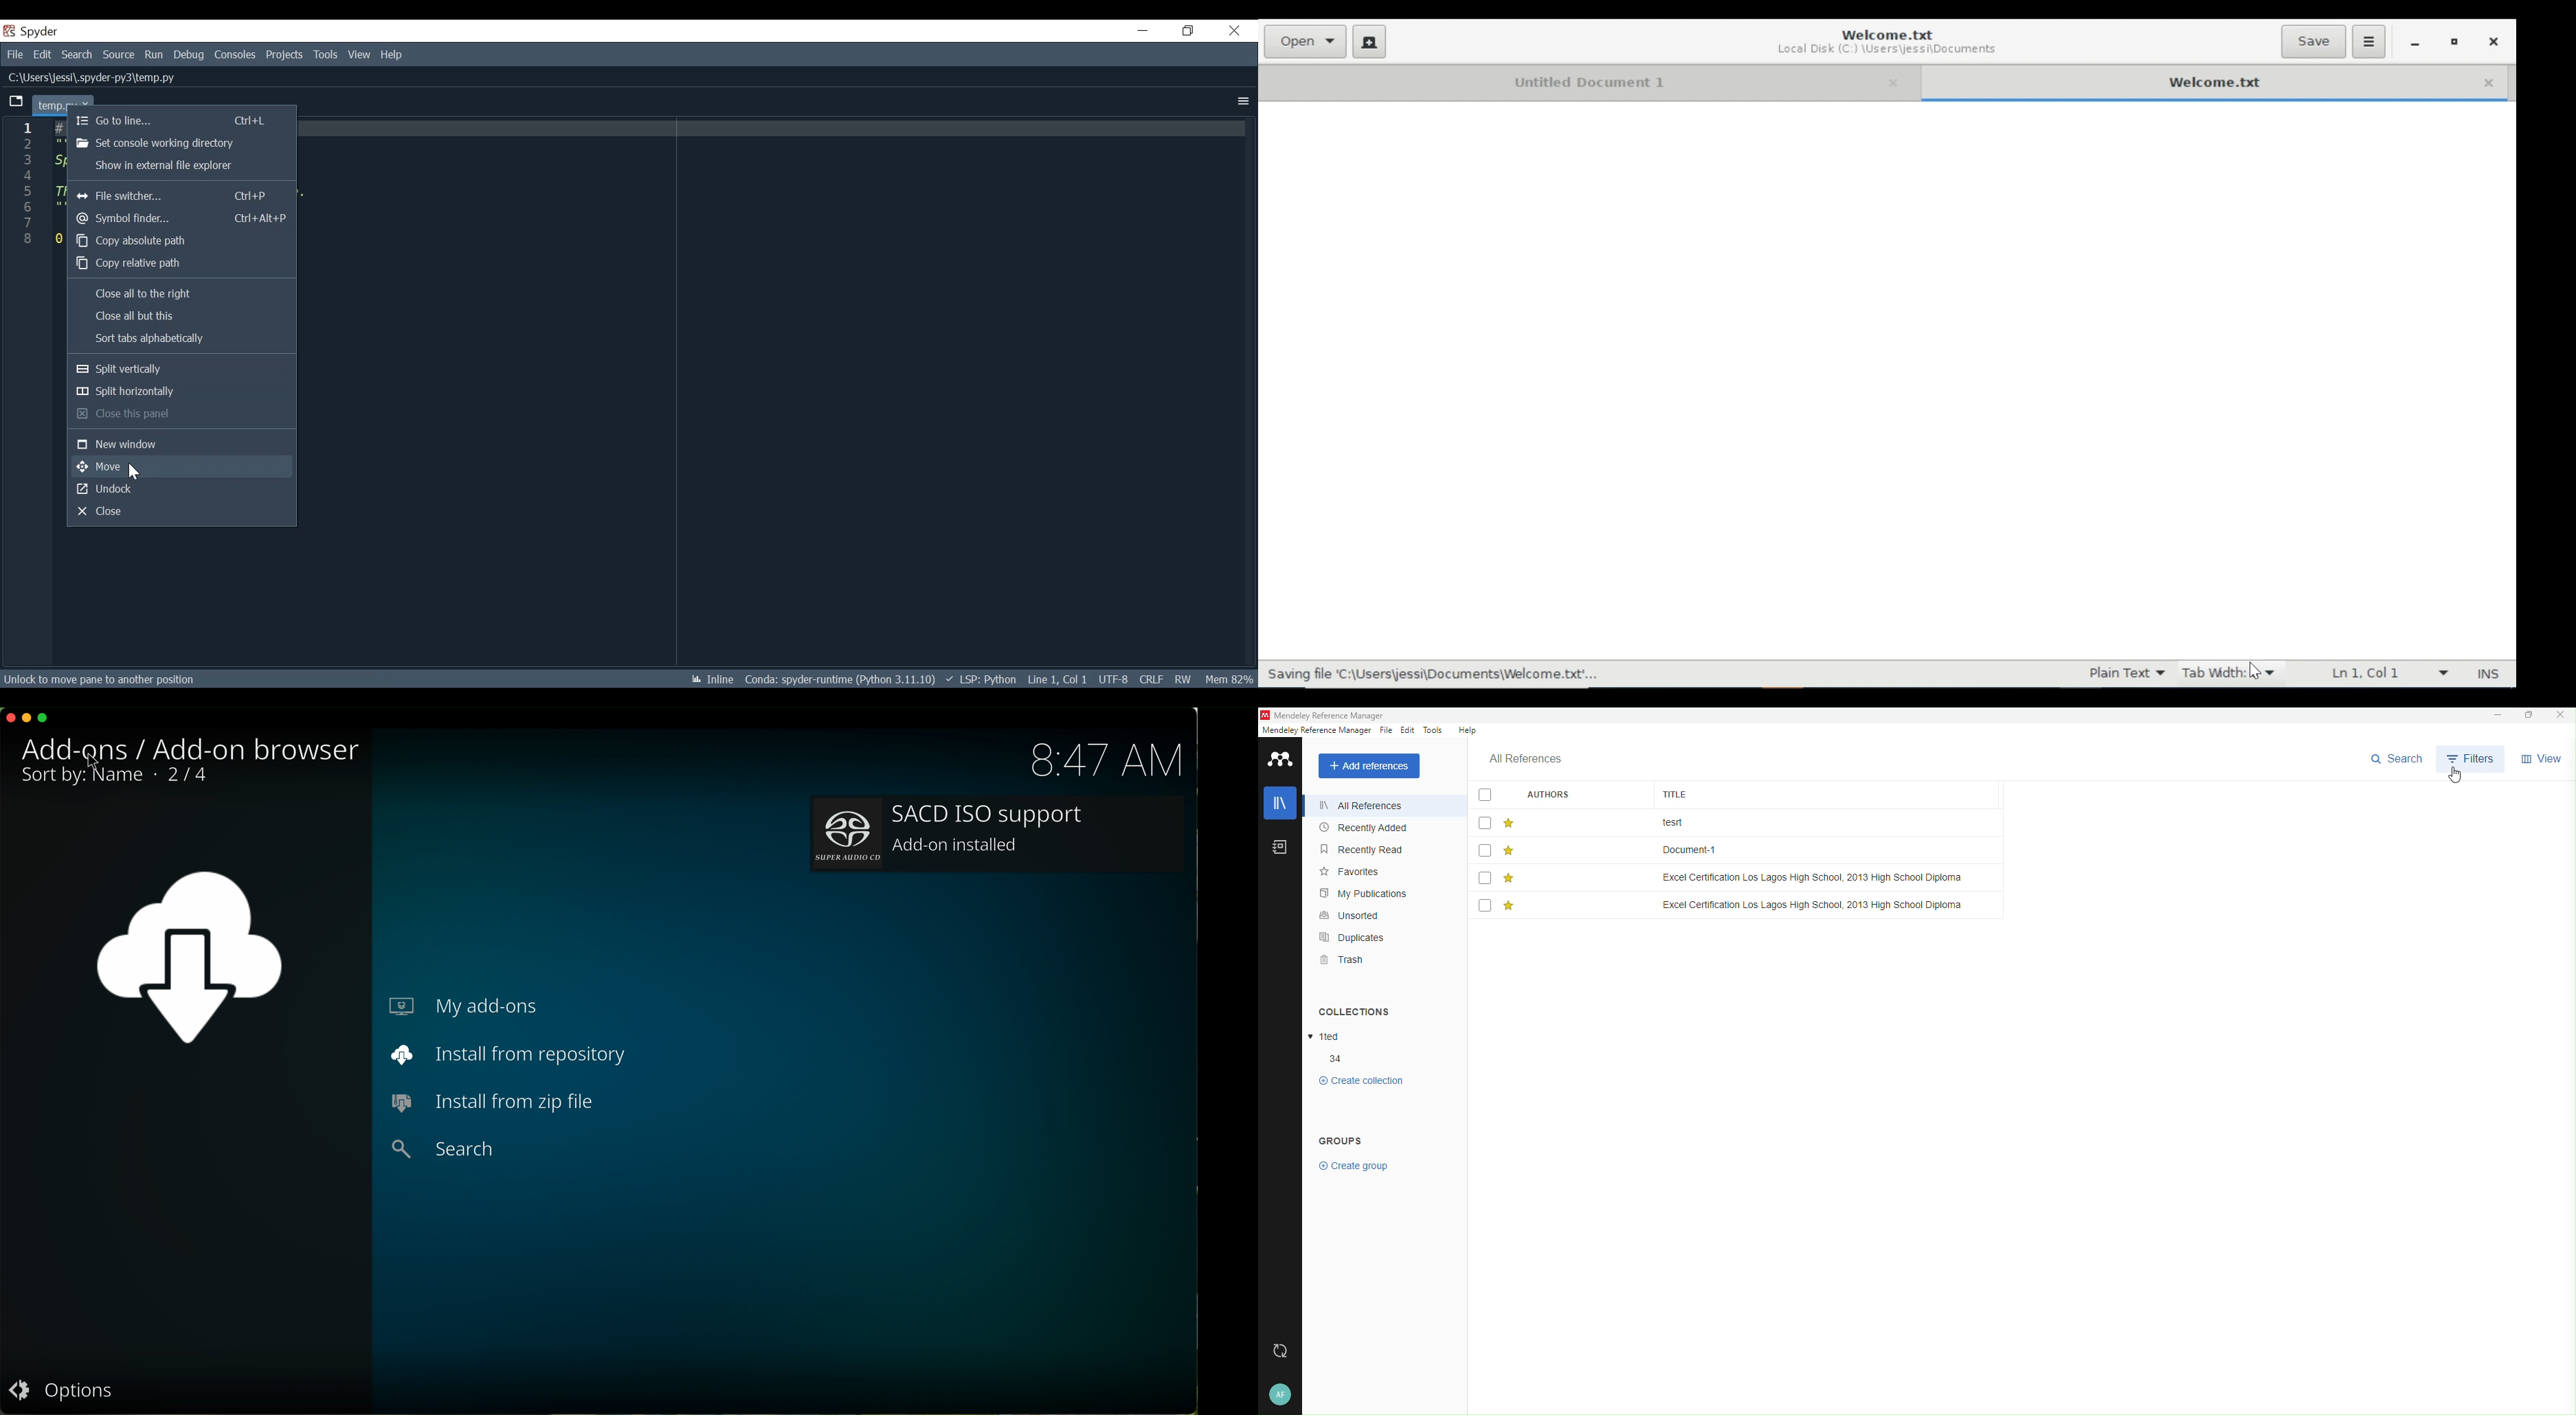 The height and width of the screenshot is (1428, 2576). Describe the element at coordinates (1509, 823) in the screenshot. I see `star` at that location.